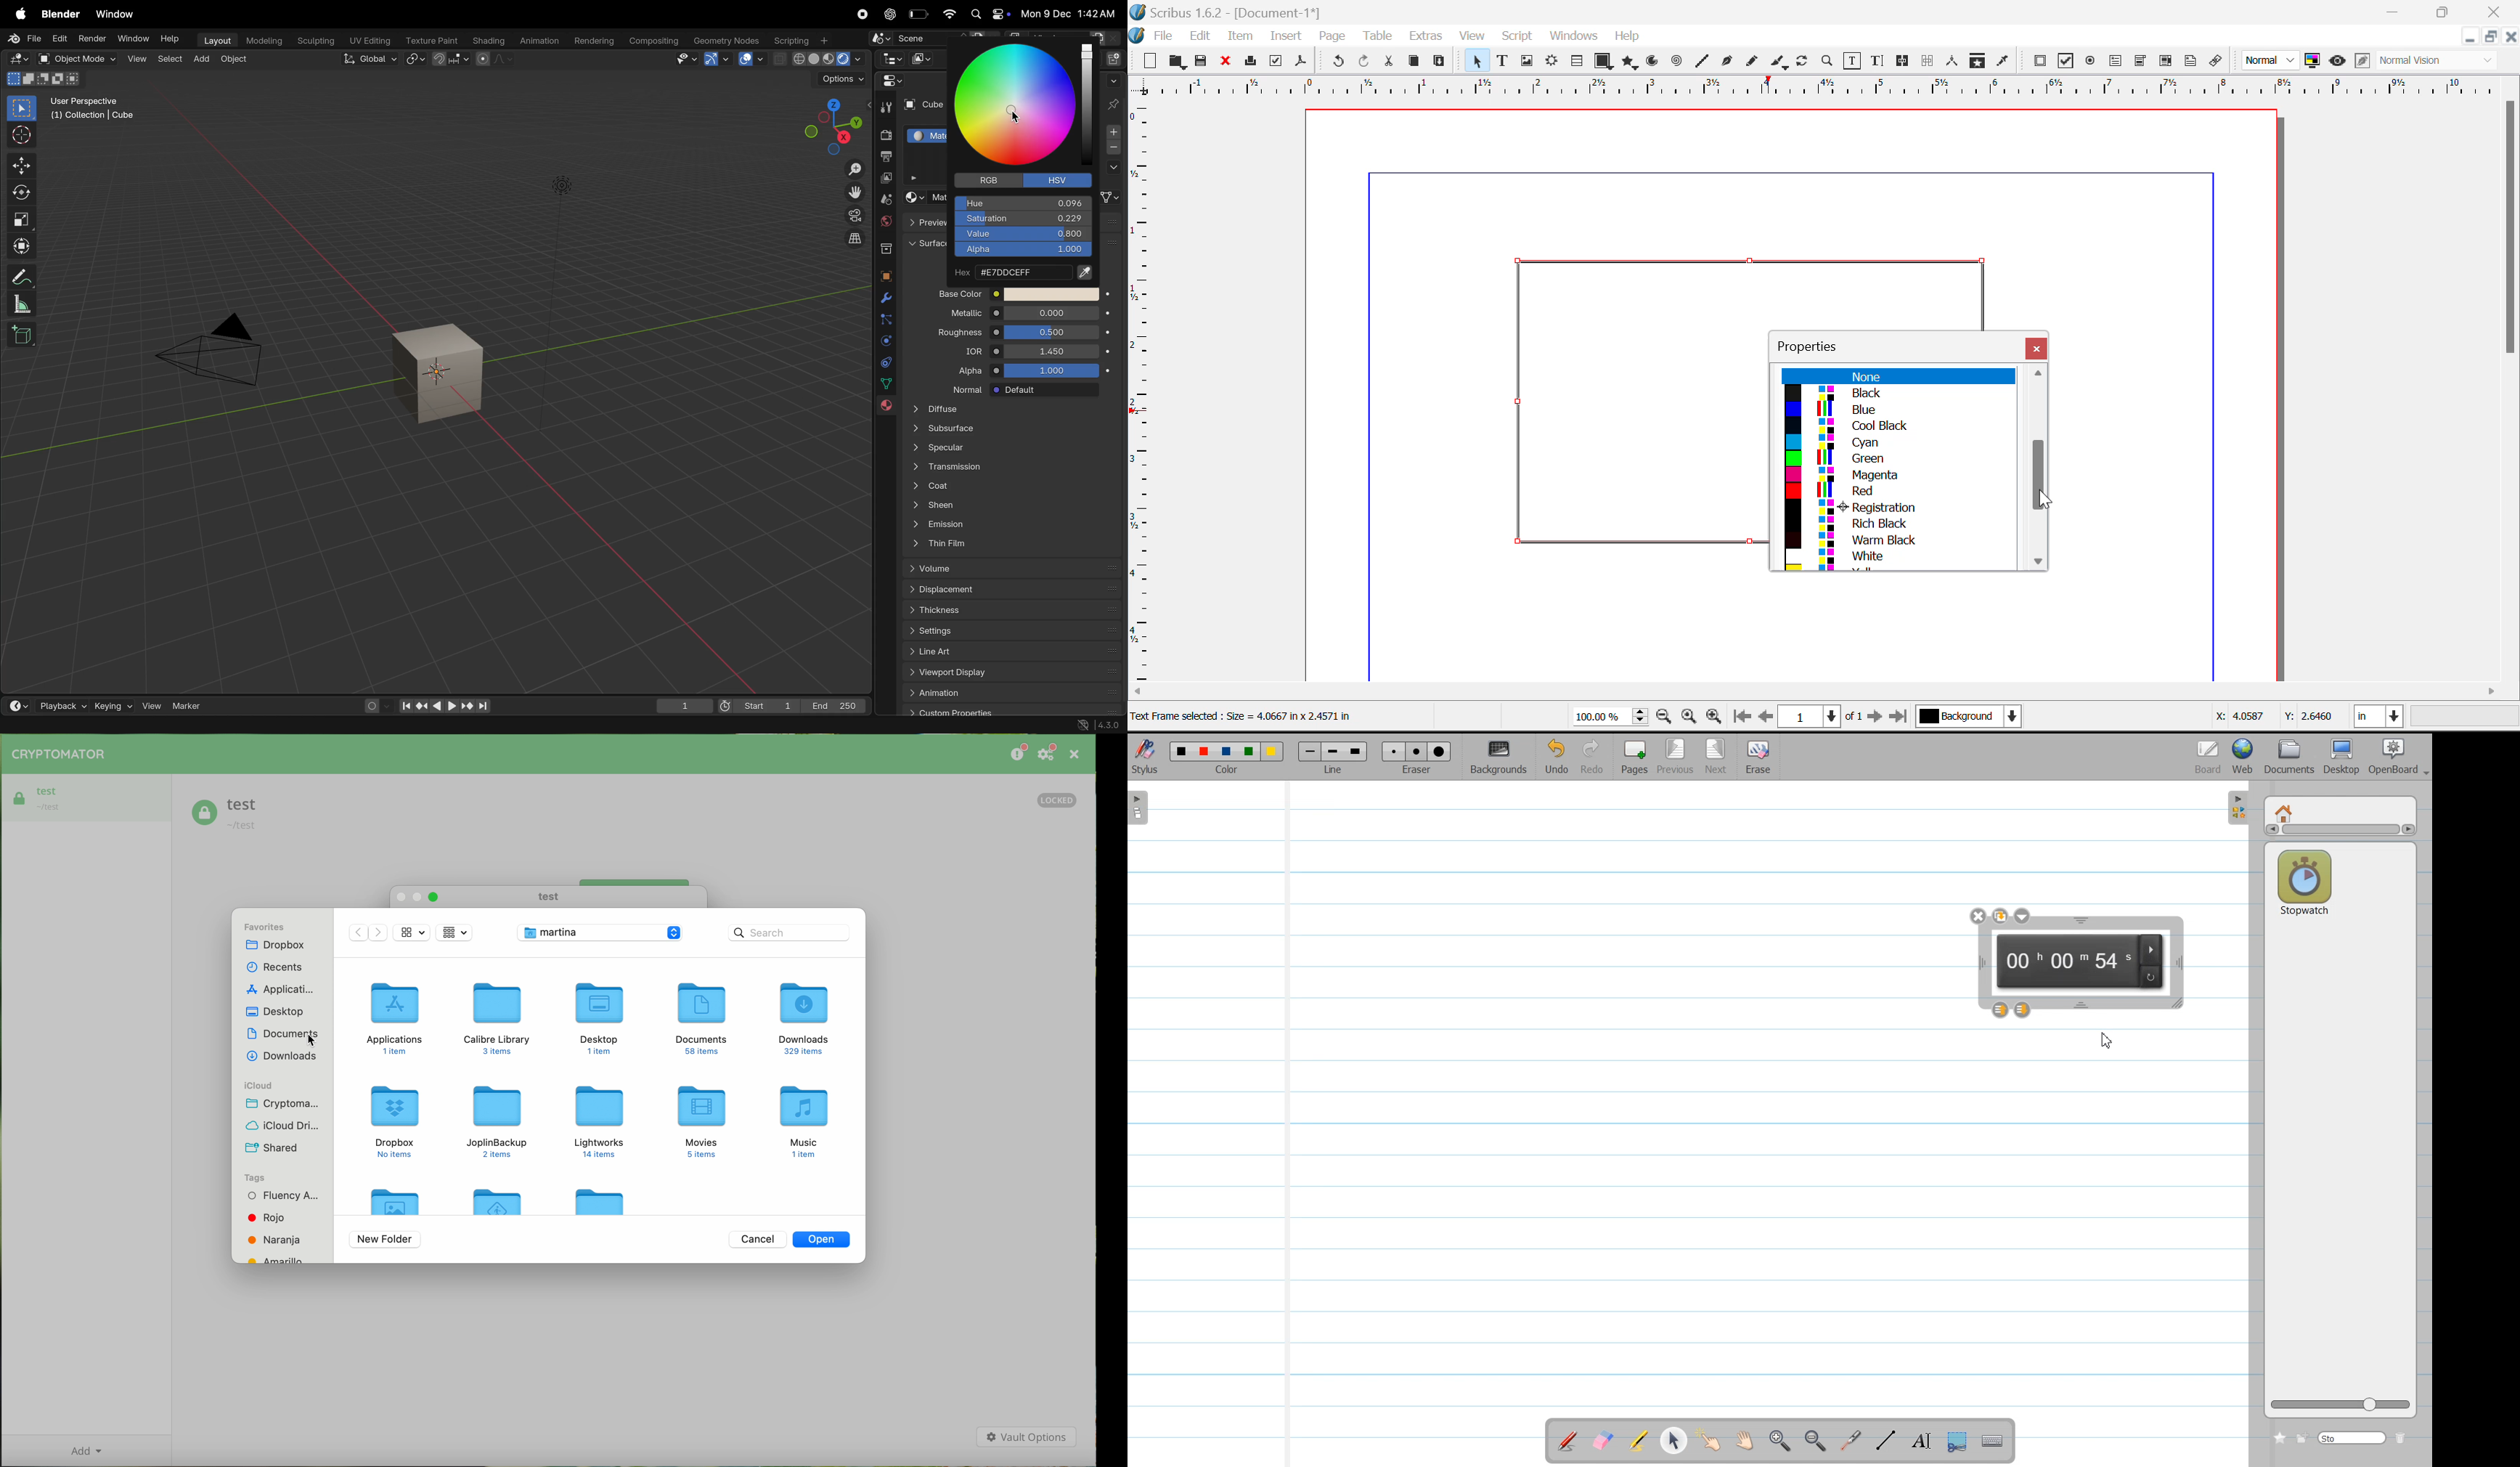  Describe the element at coordinates (2380, 719) in the screenshot. I see `Measurement Units` at that location.